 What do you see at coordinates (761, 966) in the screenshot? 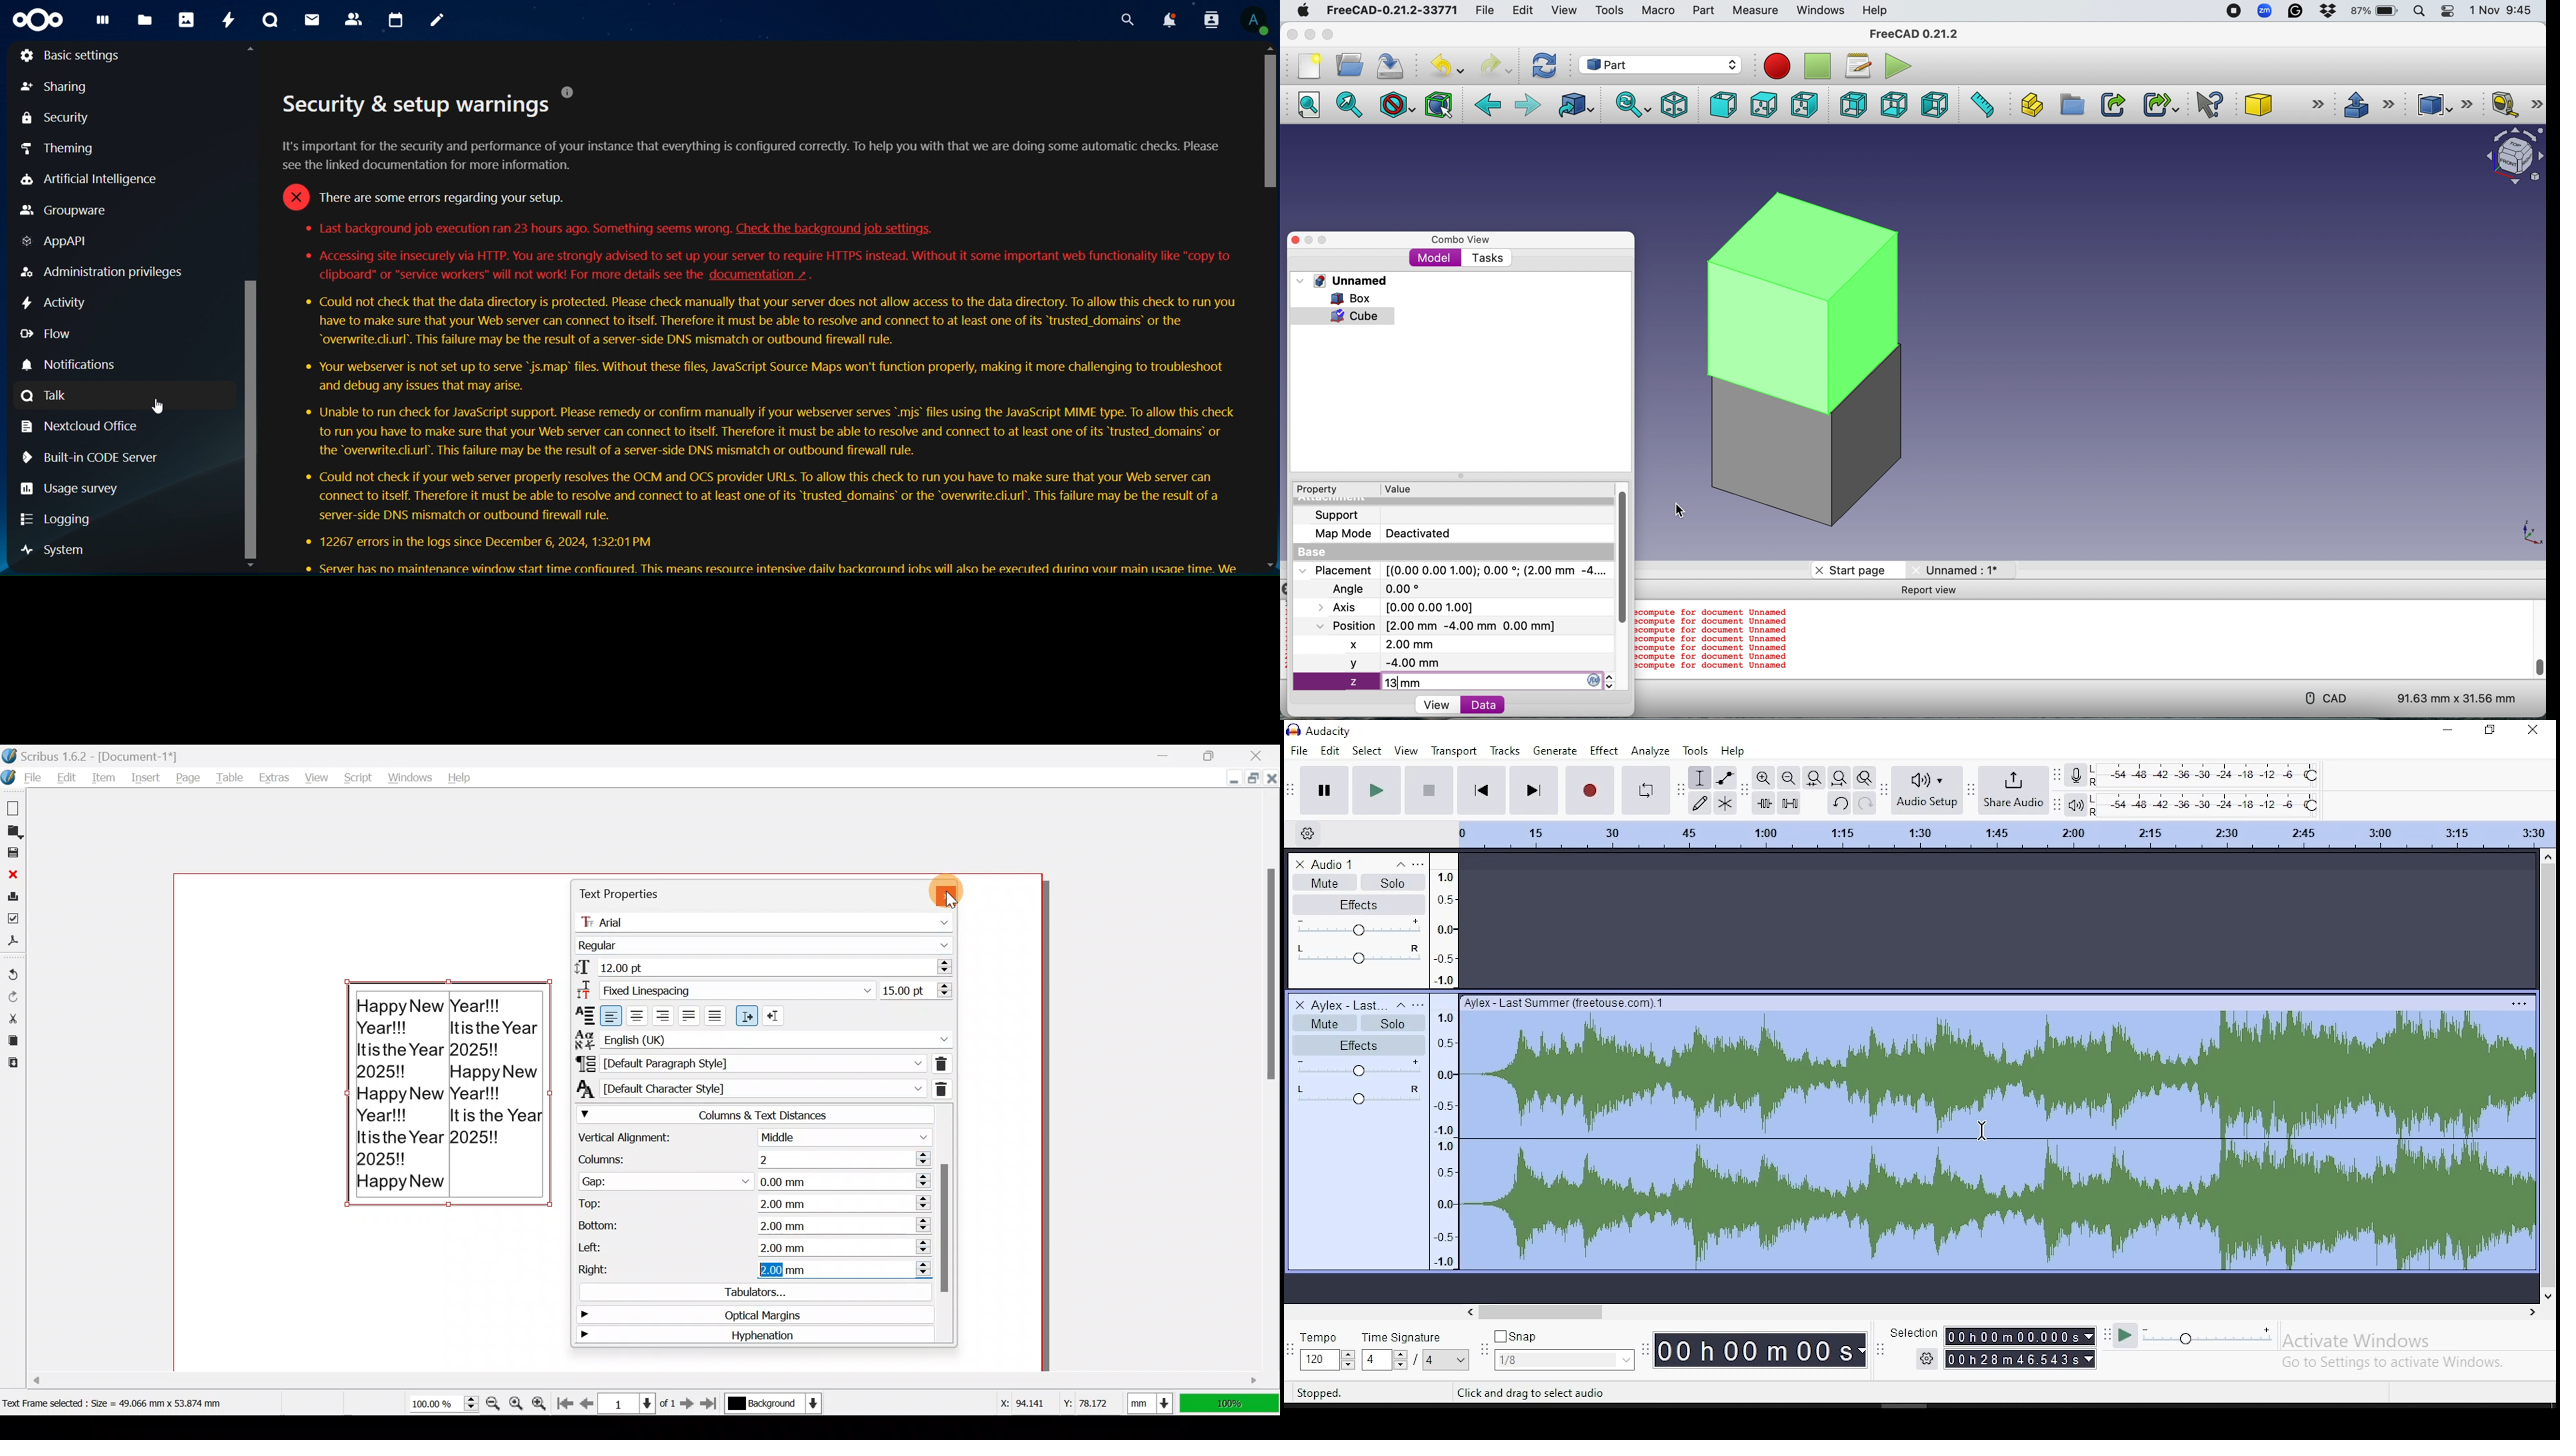
I see `Font size` at bounding box center [761, 966].